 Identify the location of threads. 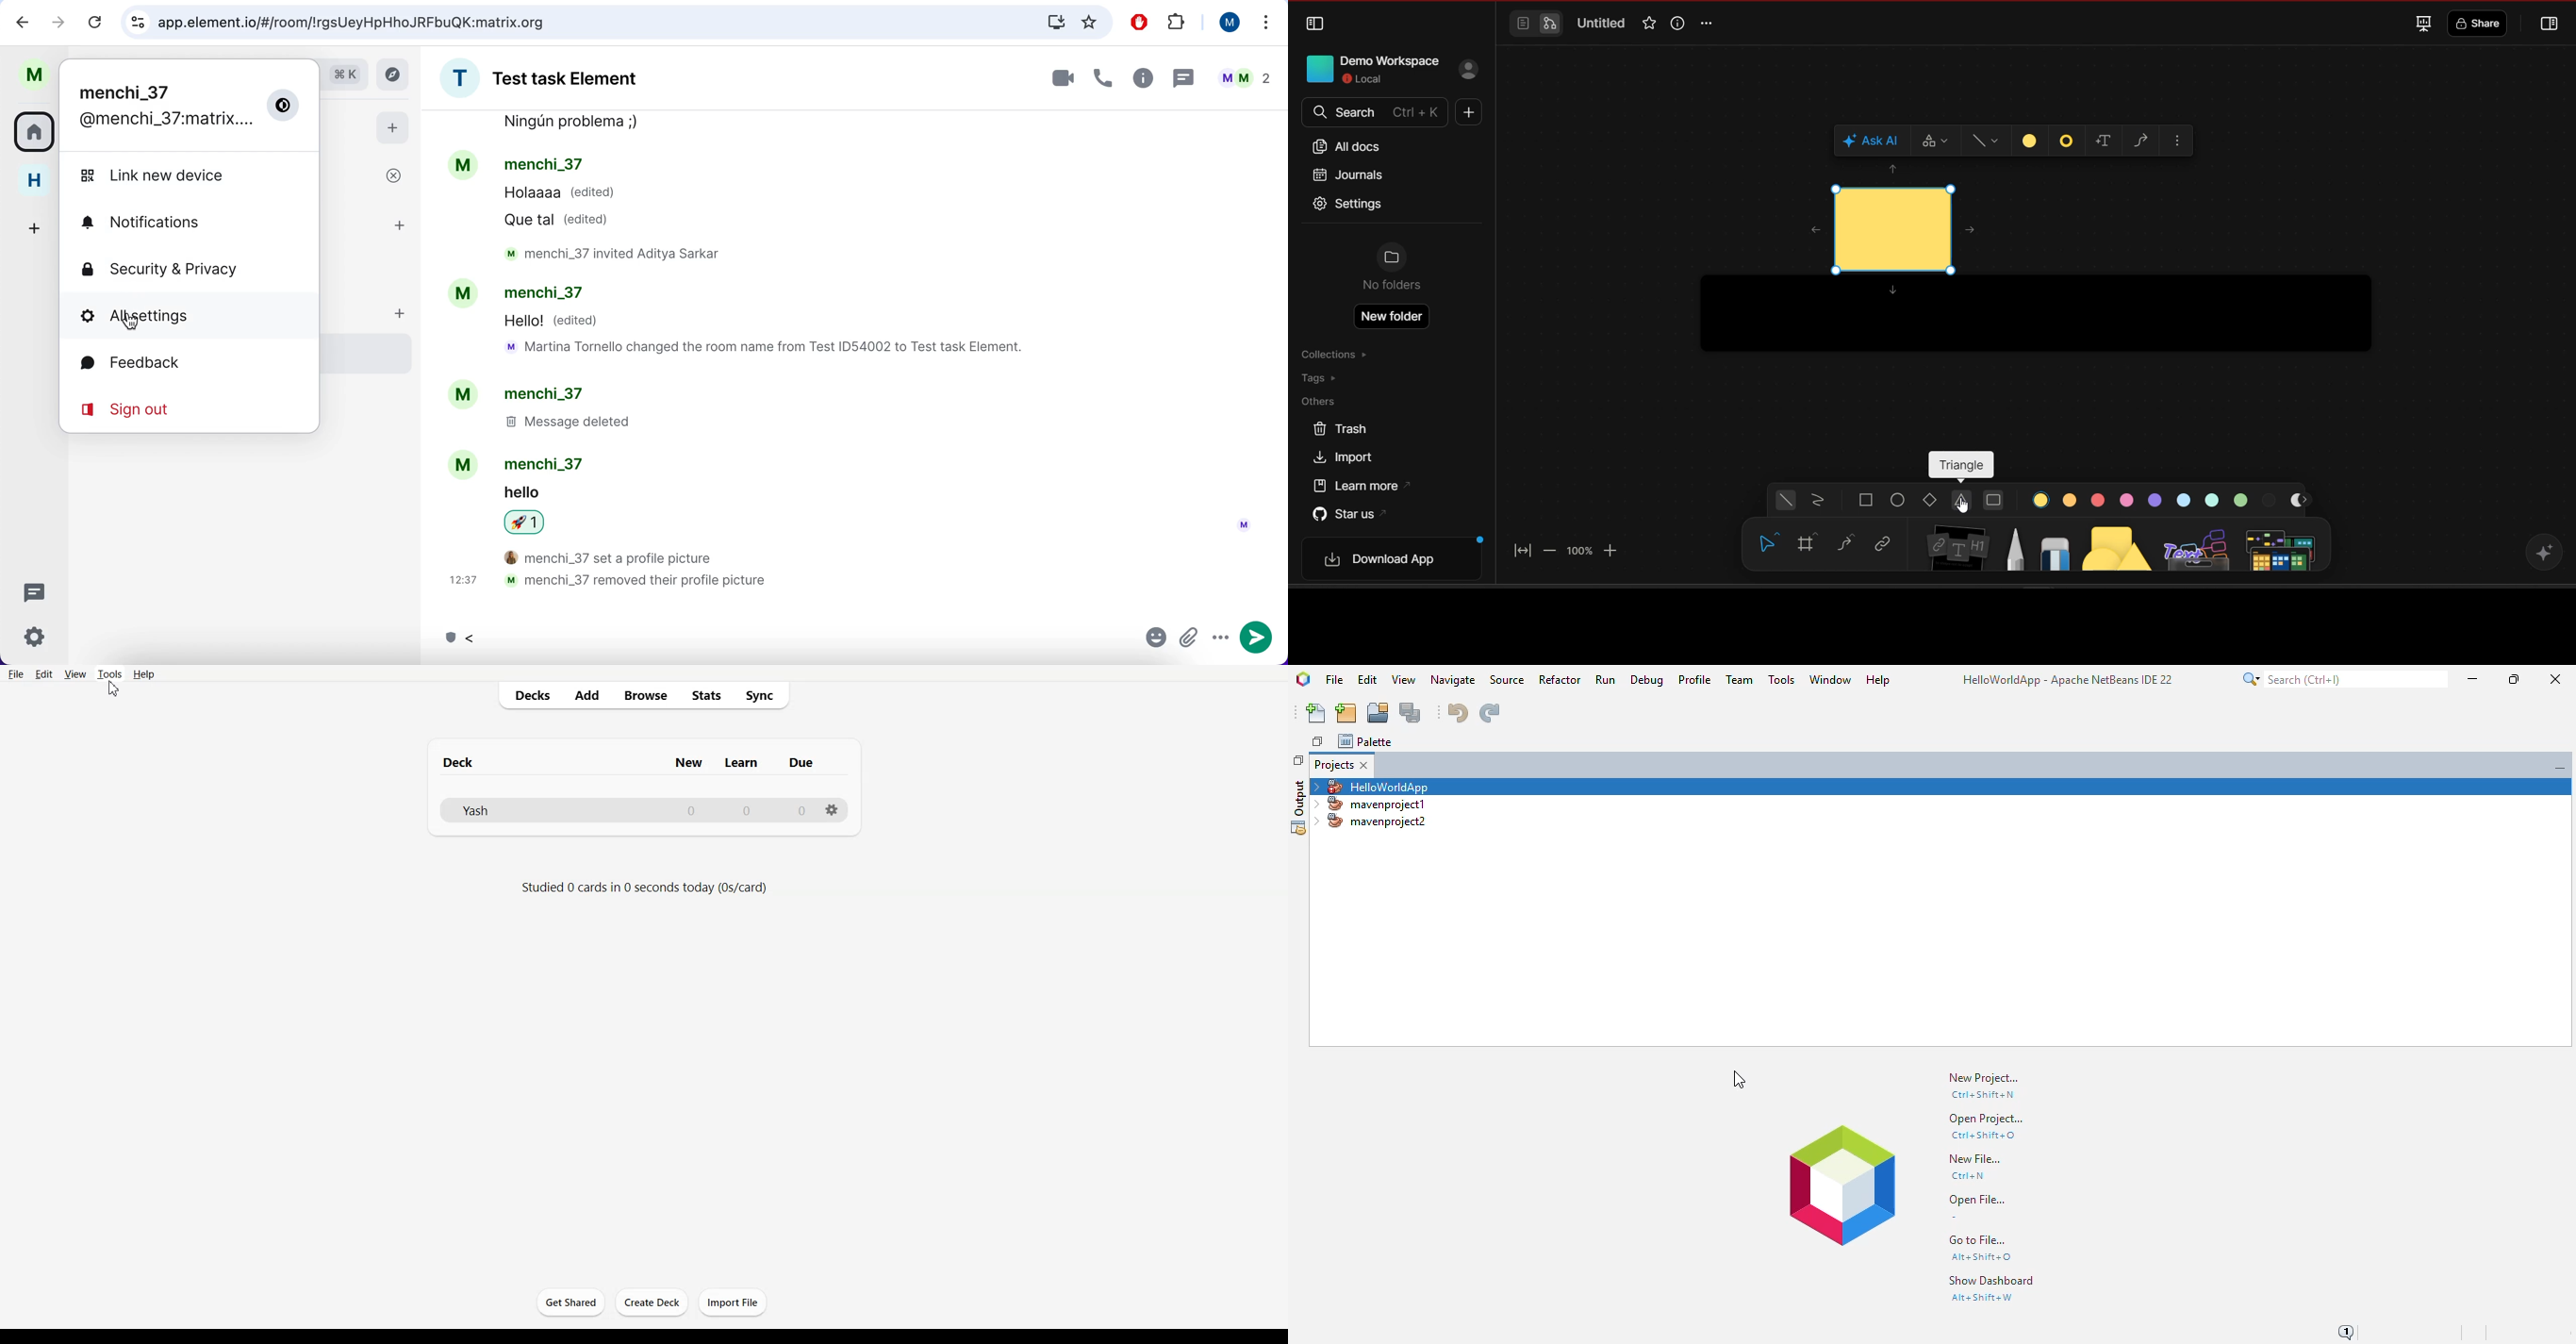
(1184, 79).